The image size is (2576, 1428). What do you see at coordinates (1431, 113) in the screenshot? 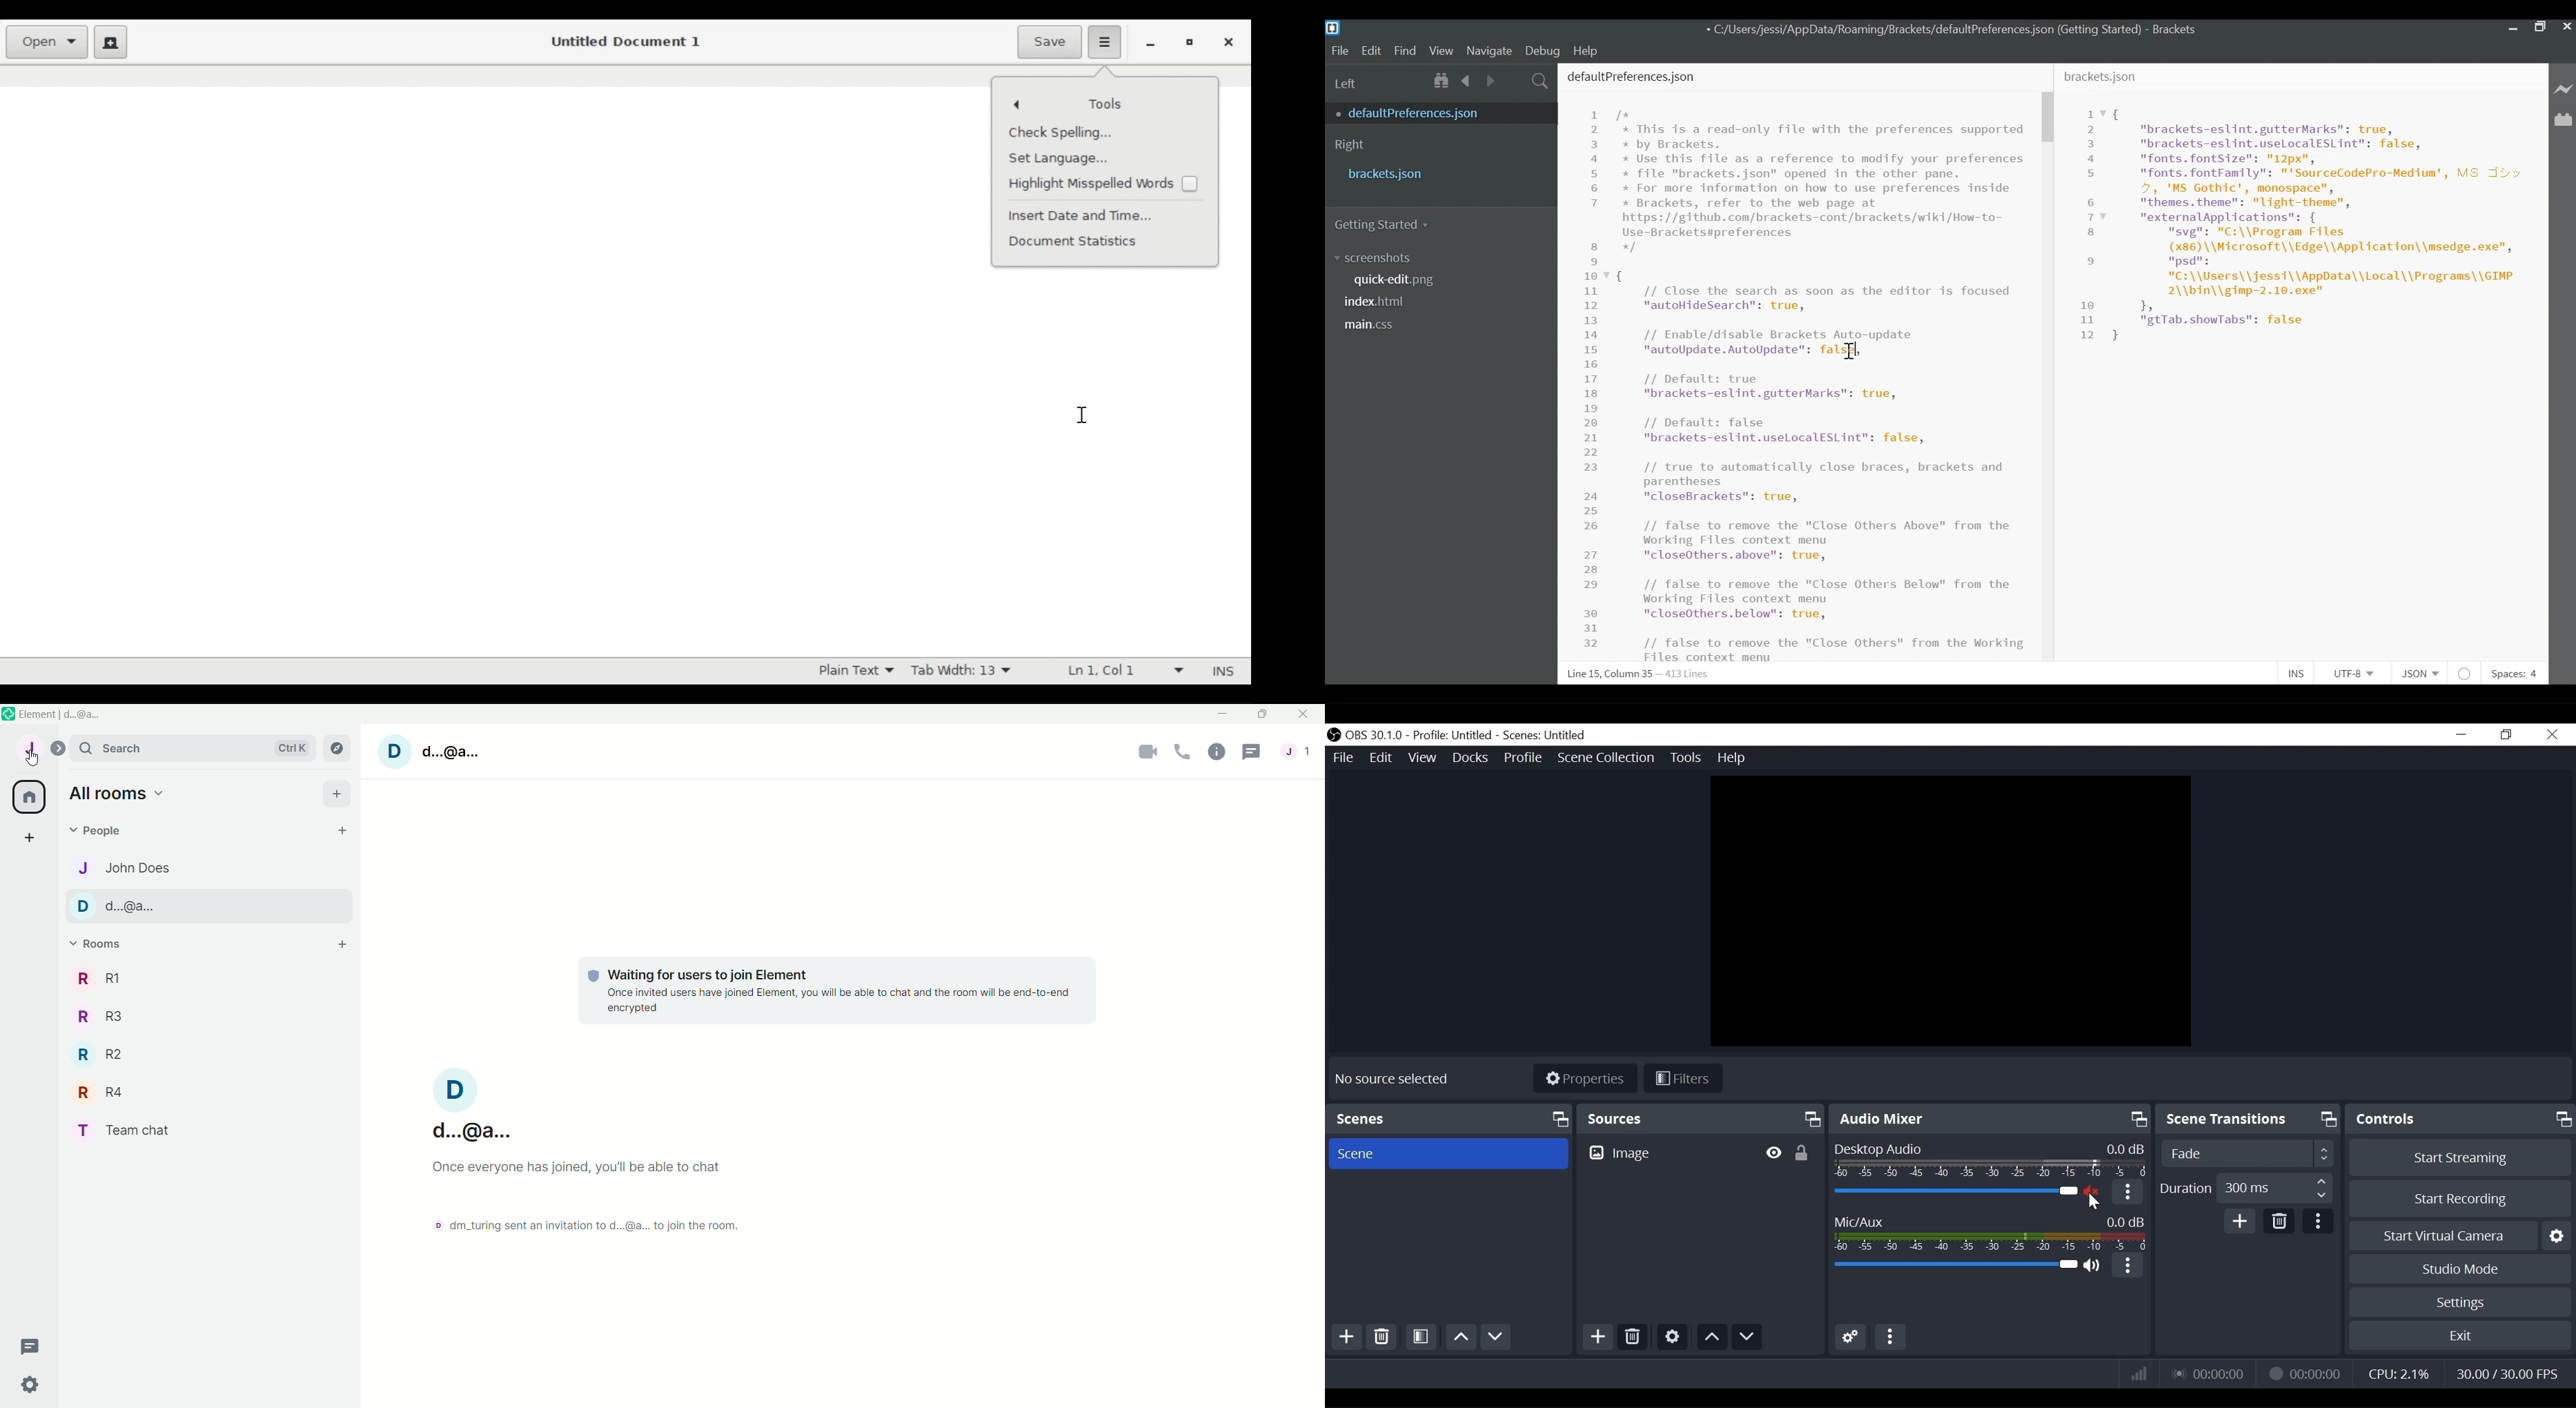
I see `defaultPreferences.json` at bounding box center [1431, 113].